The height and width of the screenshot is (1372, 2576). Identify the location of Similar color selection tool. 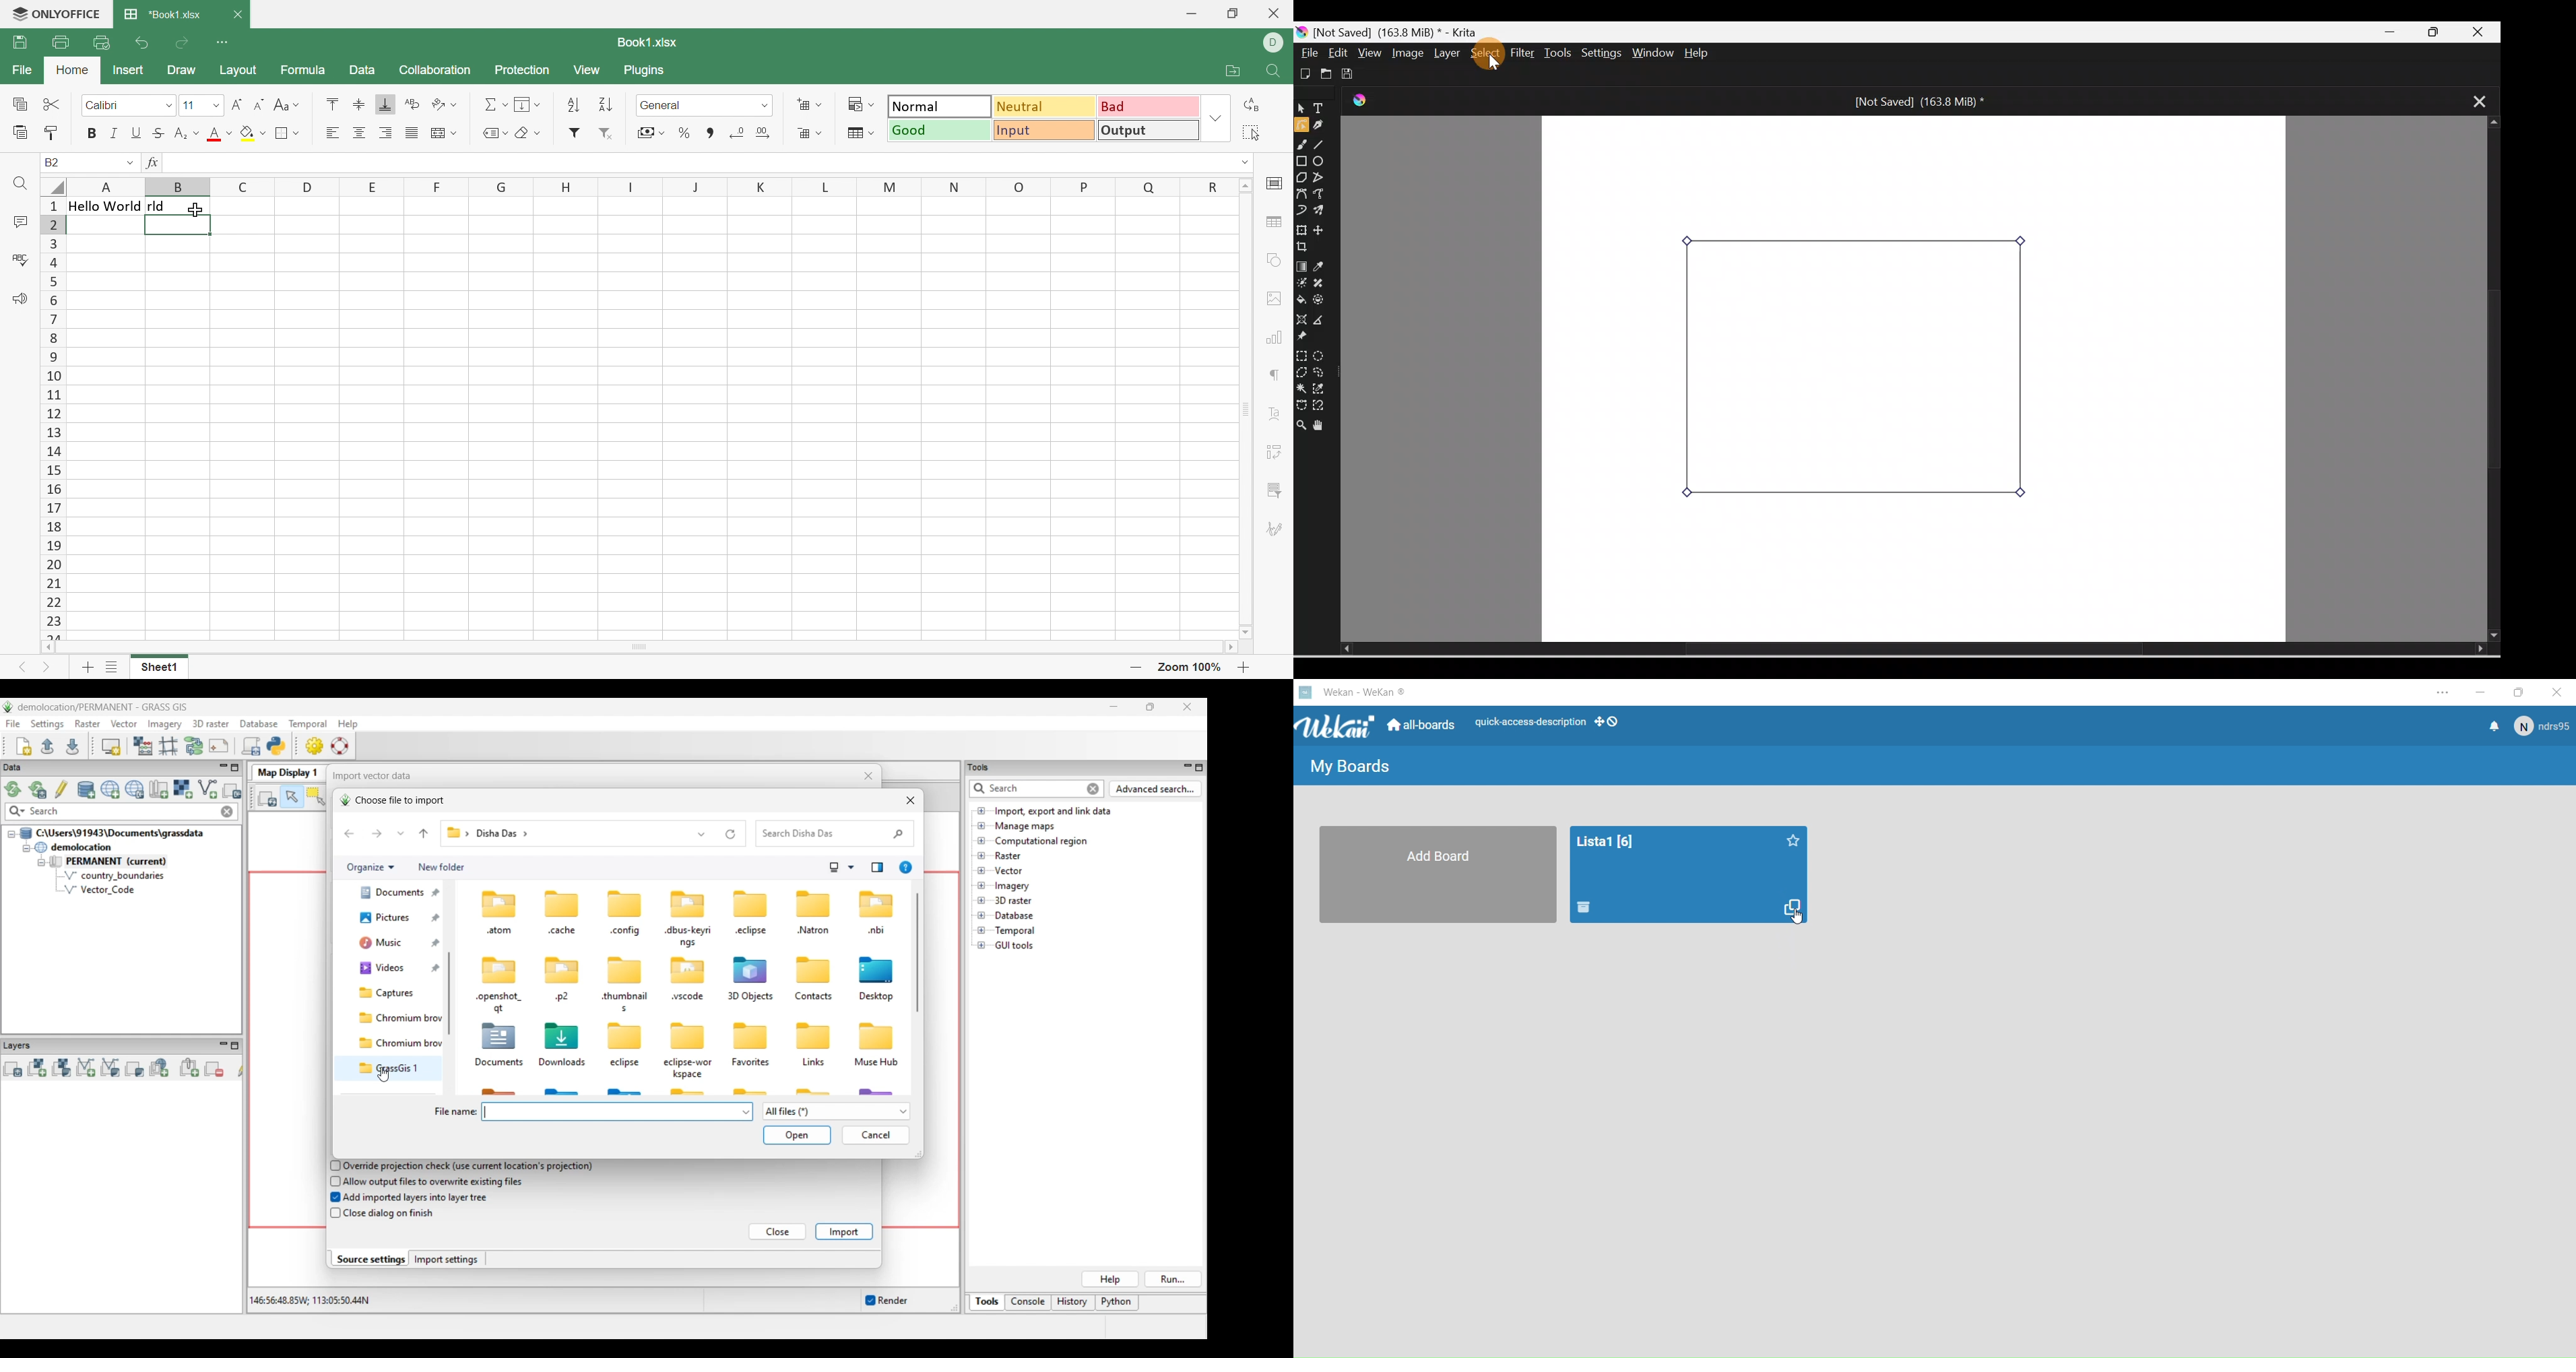
(1321, 387).